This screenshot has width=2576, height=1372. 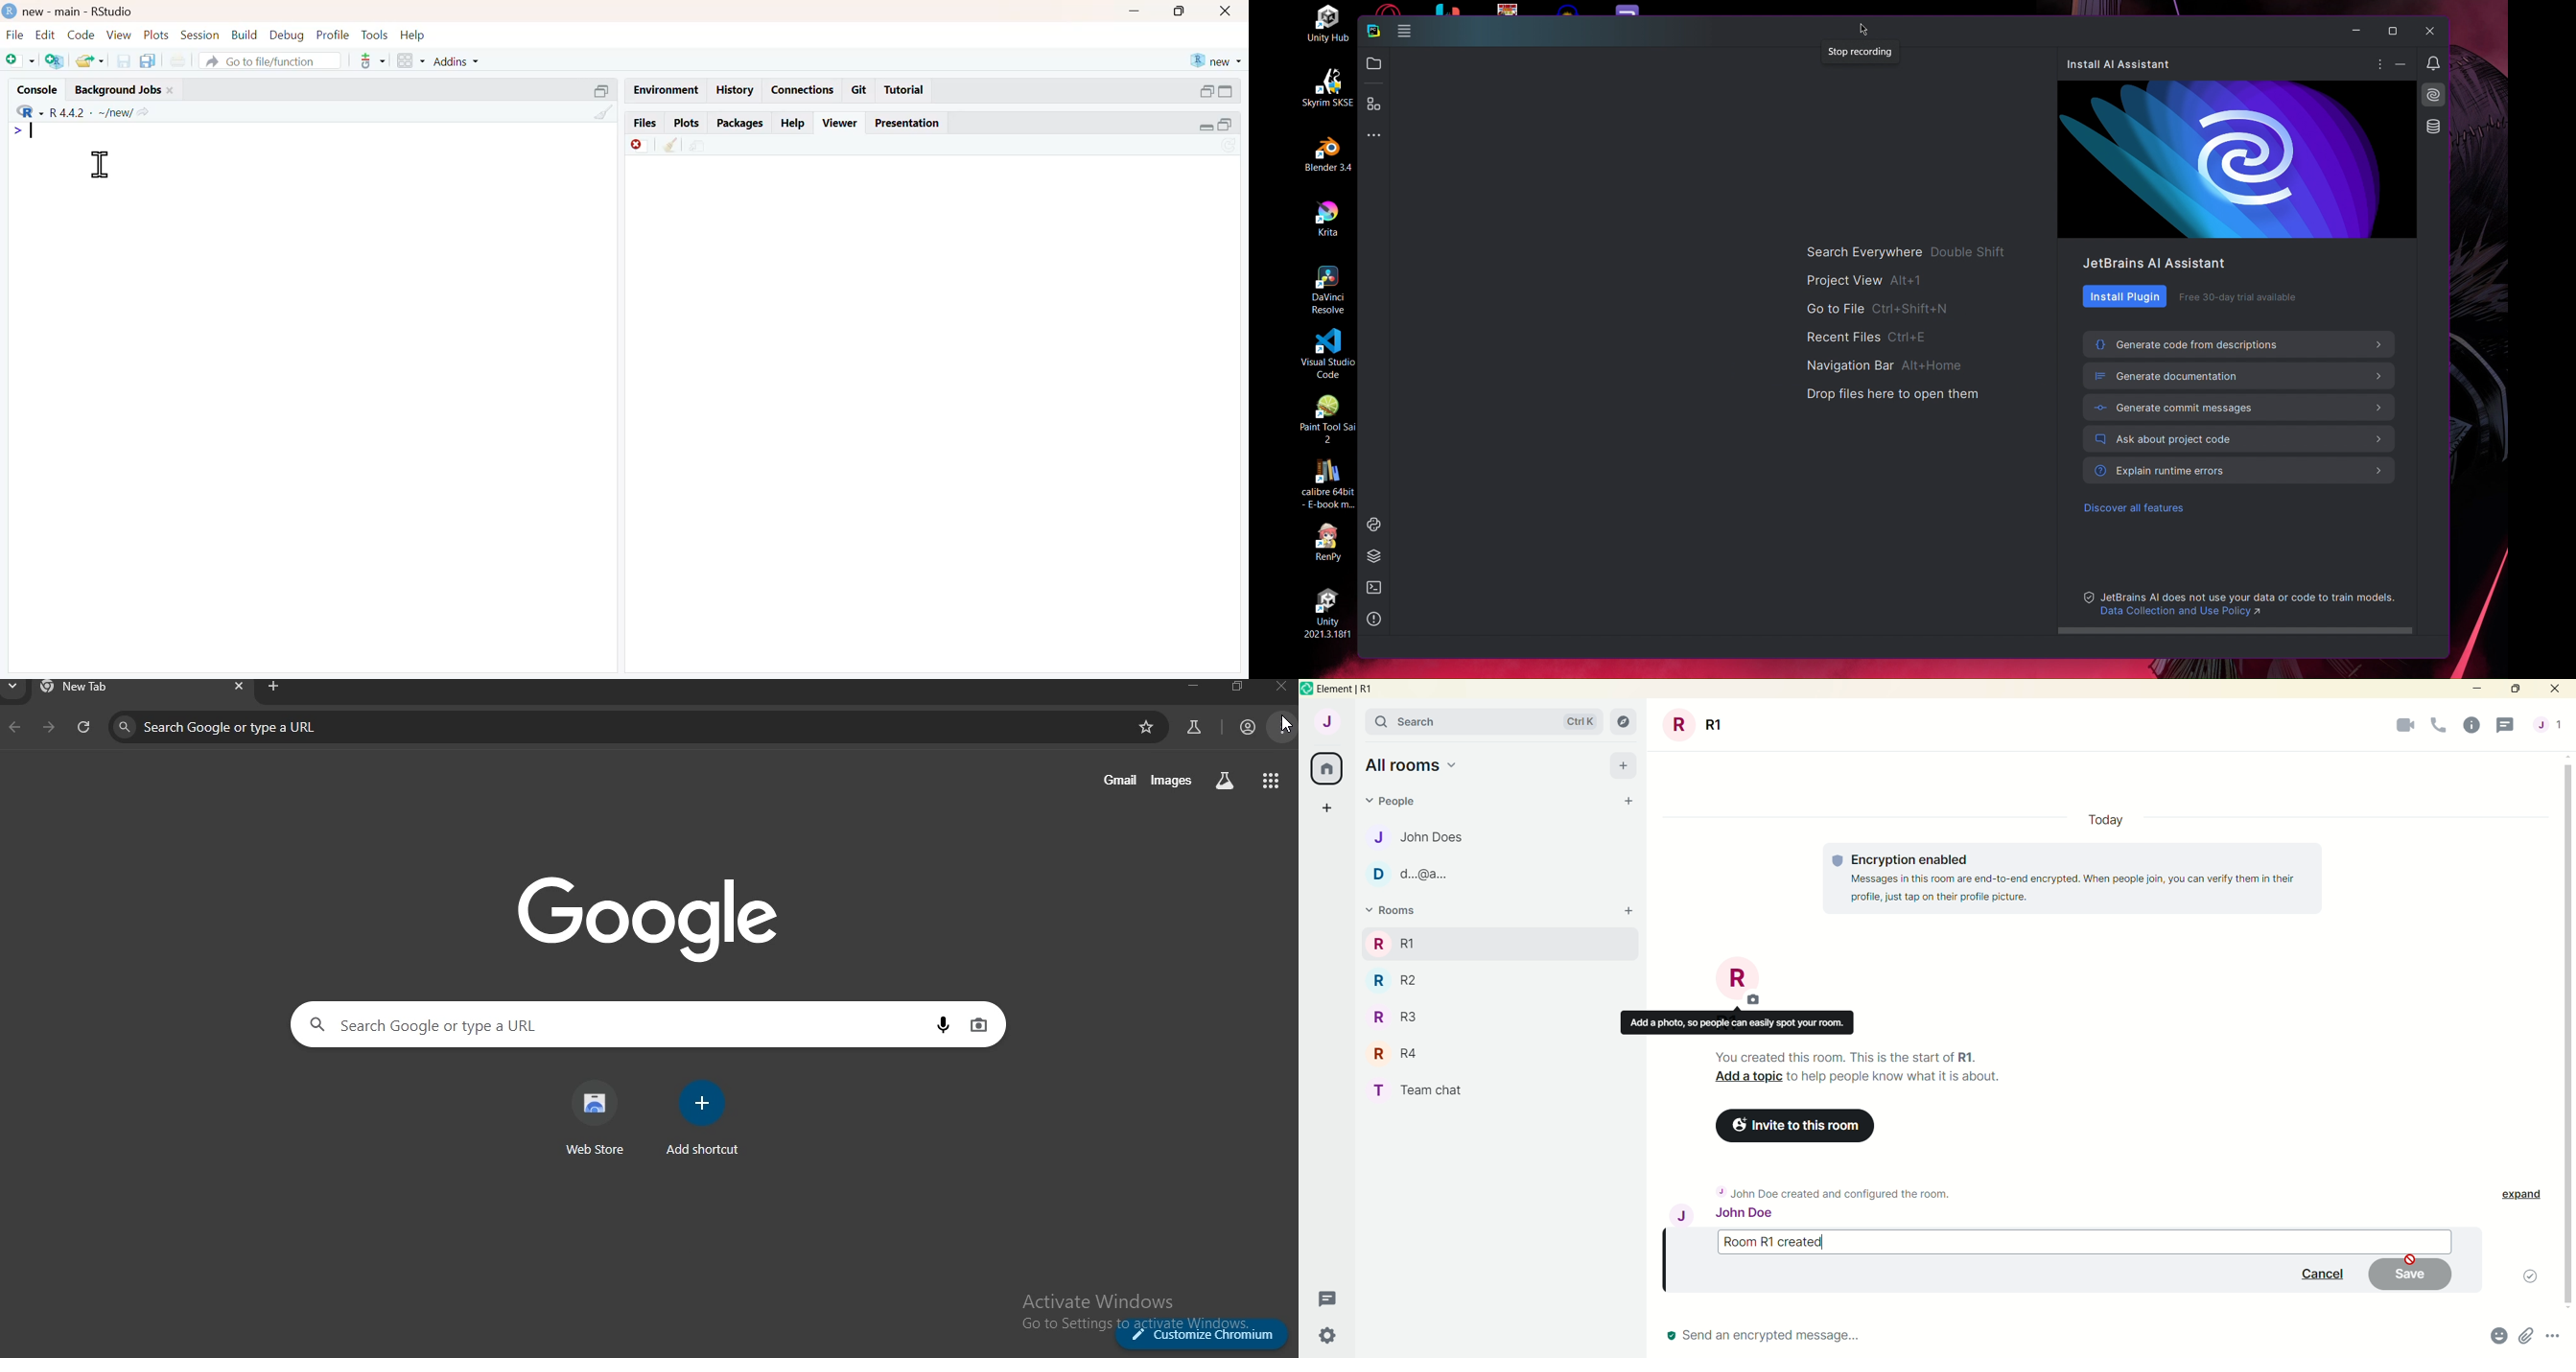 I want to click on threads, so click(x=2507, y=726).